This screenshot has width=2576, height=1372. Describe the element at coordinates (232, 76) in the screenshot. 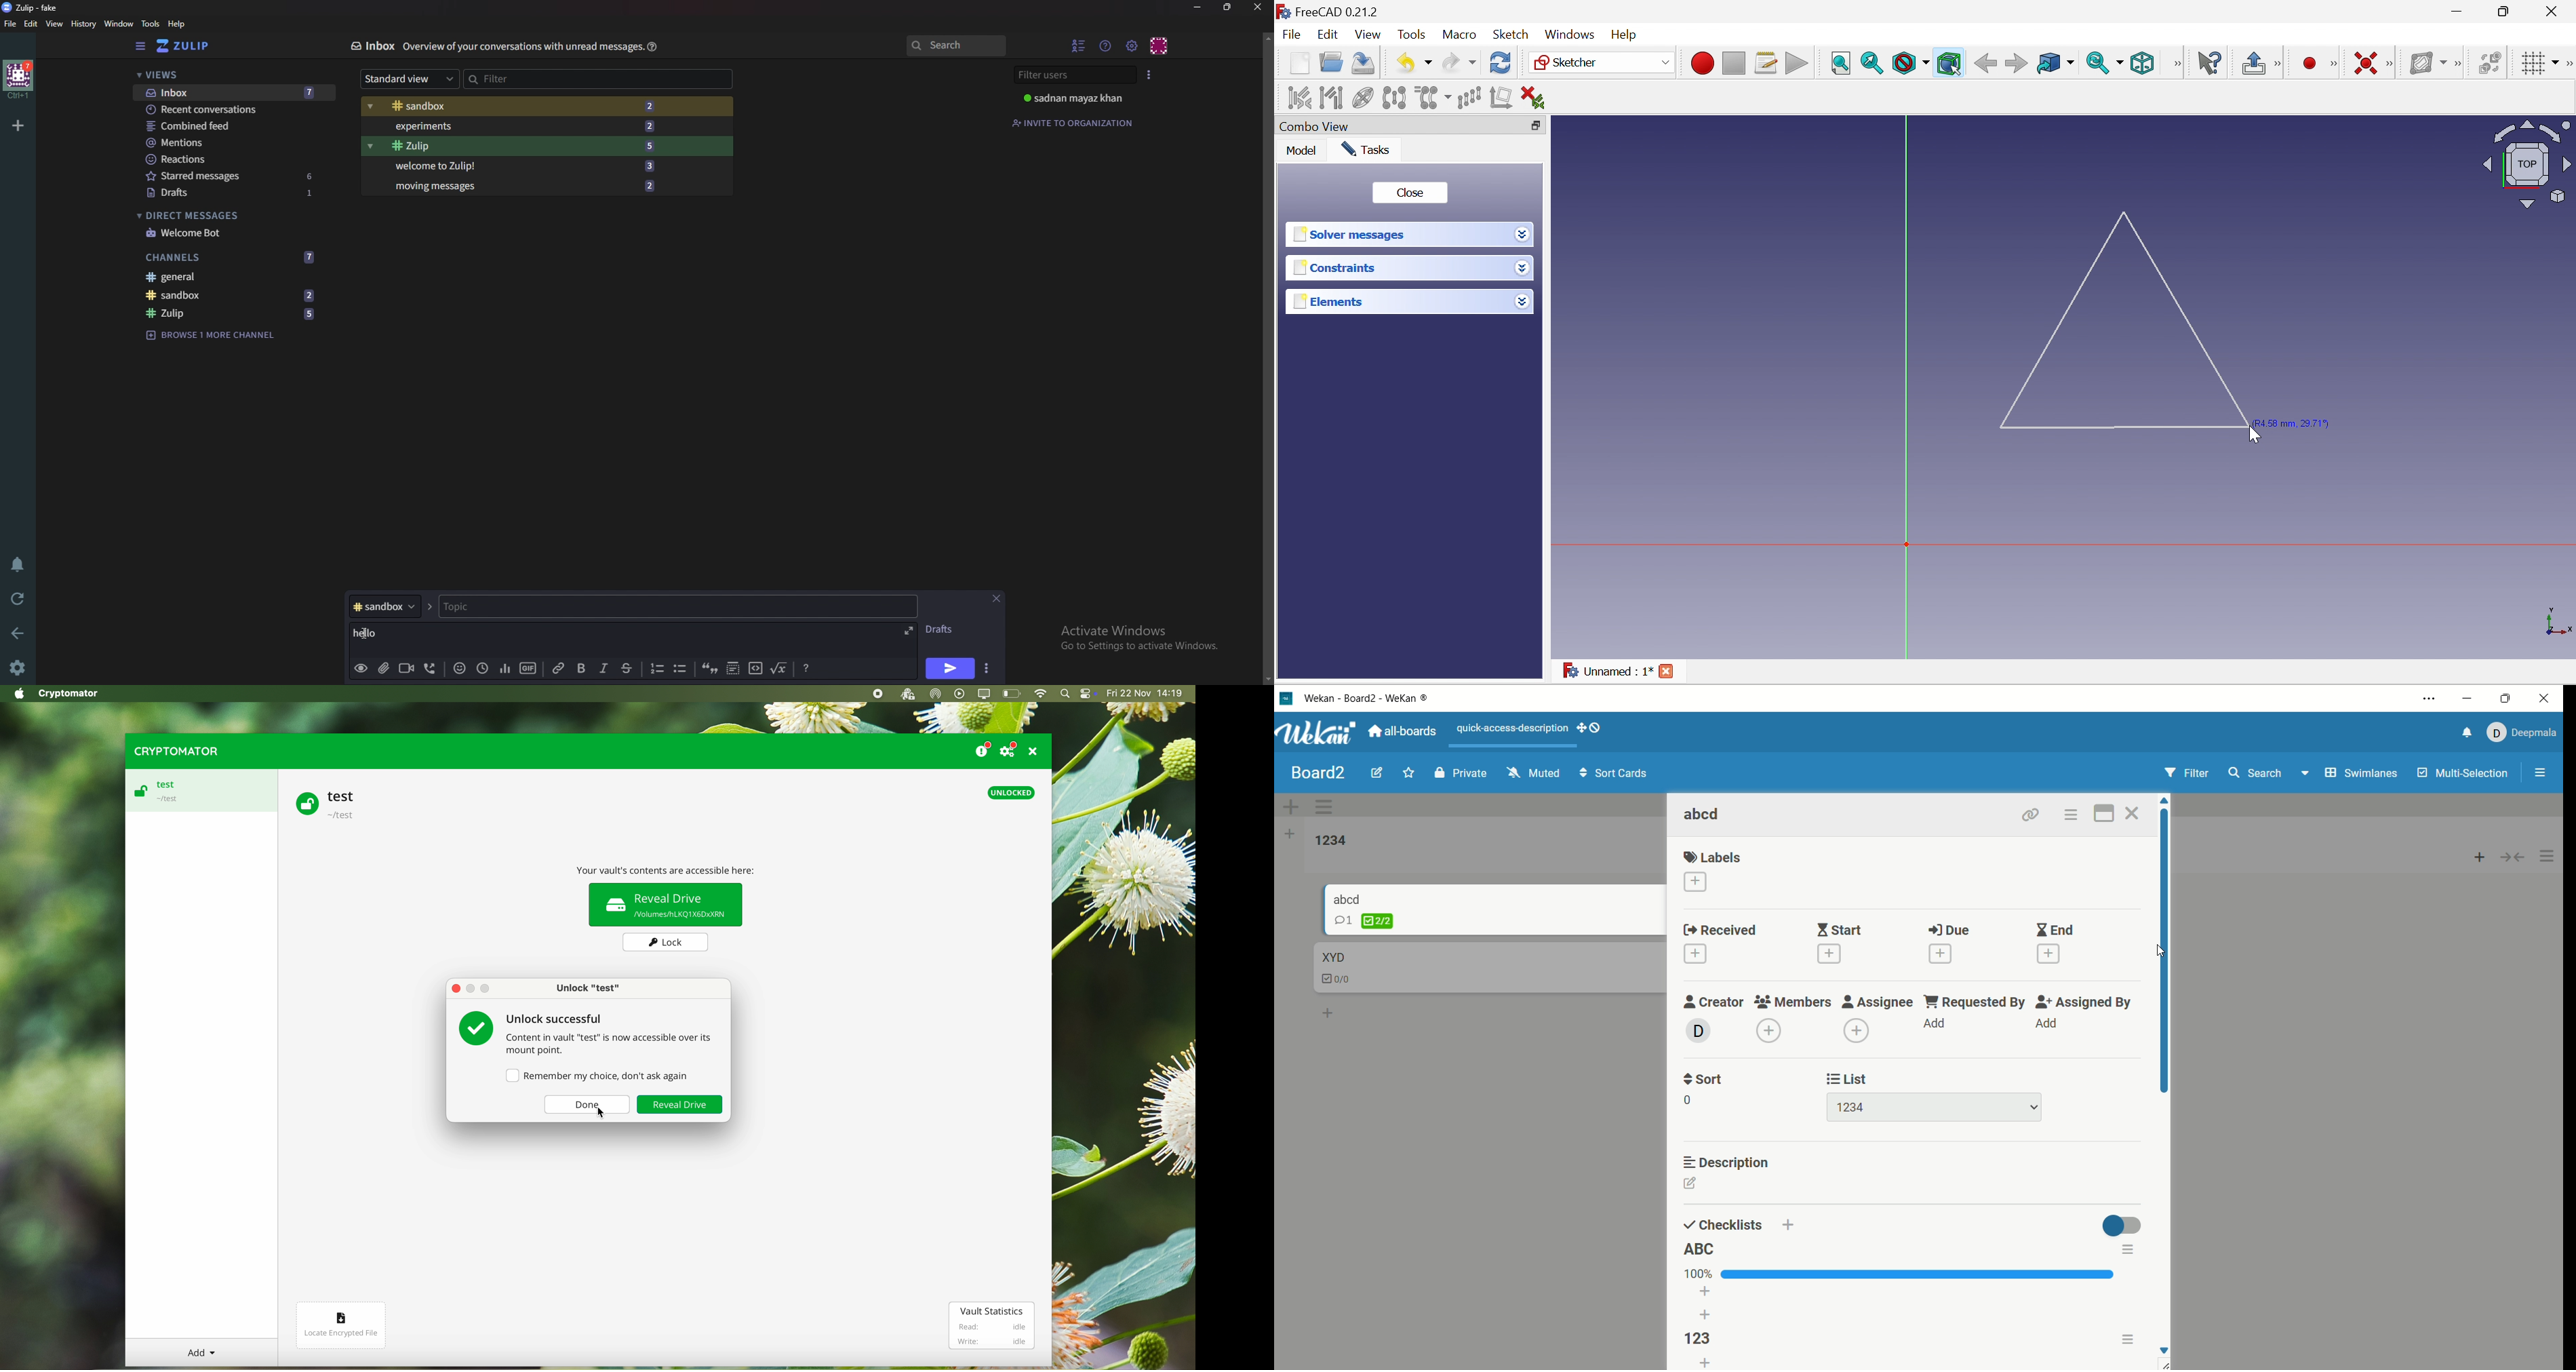

I see `Views` at that location.